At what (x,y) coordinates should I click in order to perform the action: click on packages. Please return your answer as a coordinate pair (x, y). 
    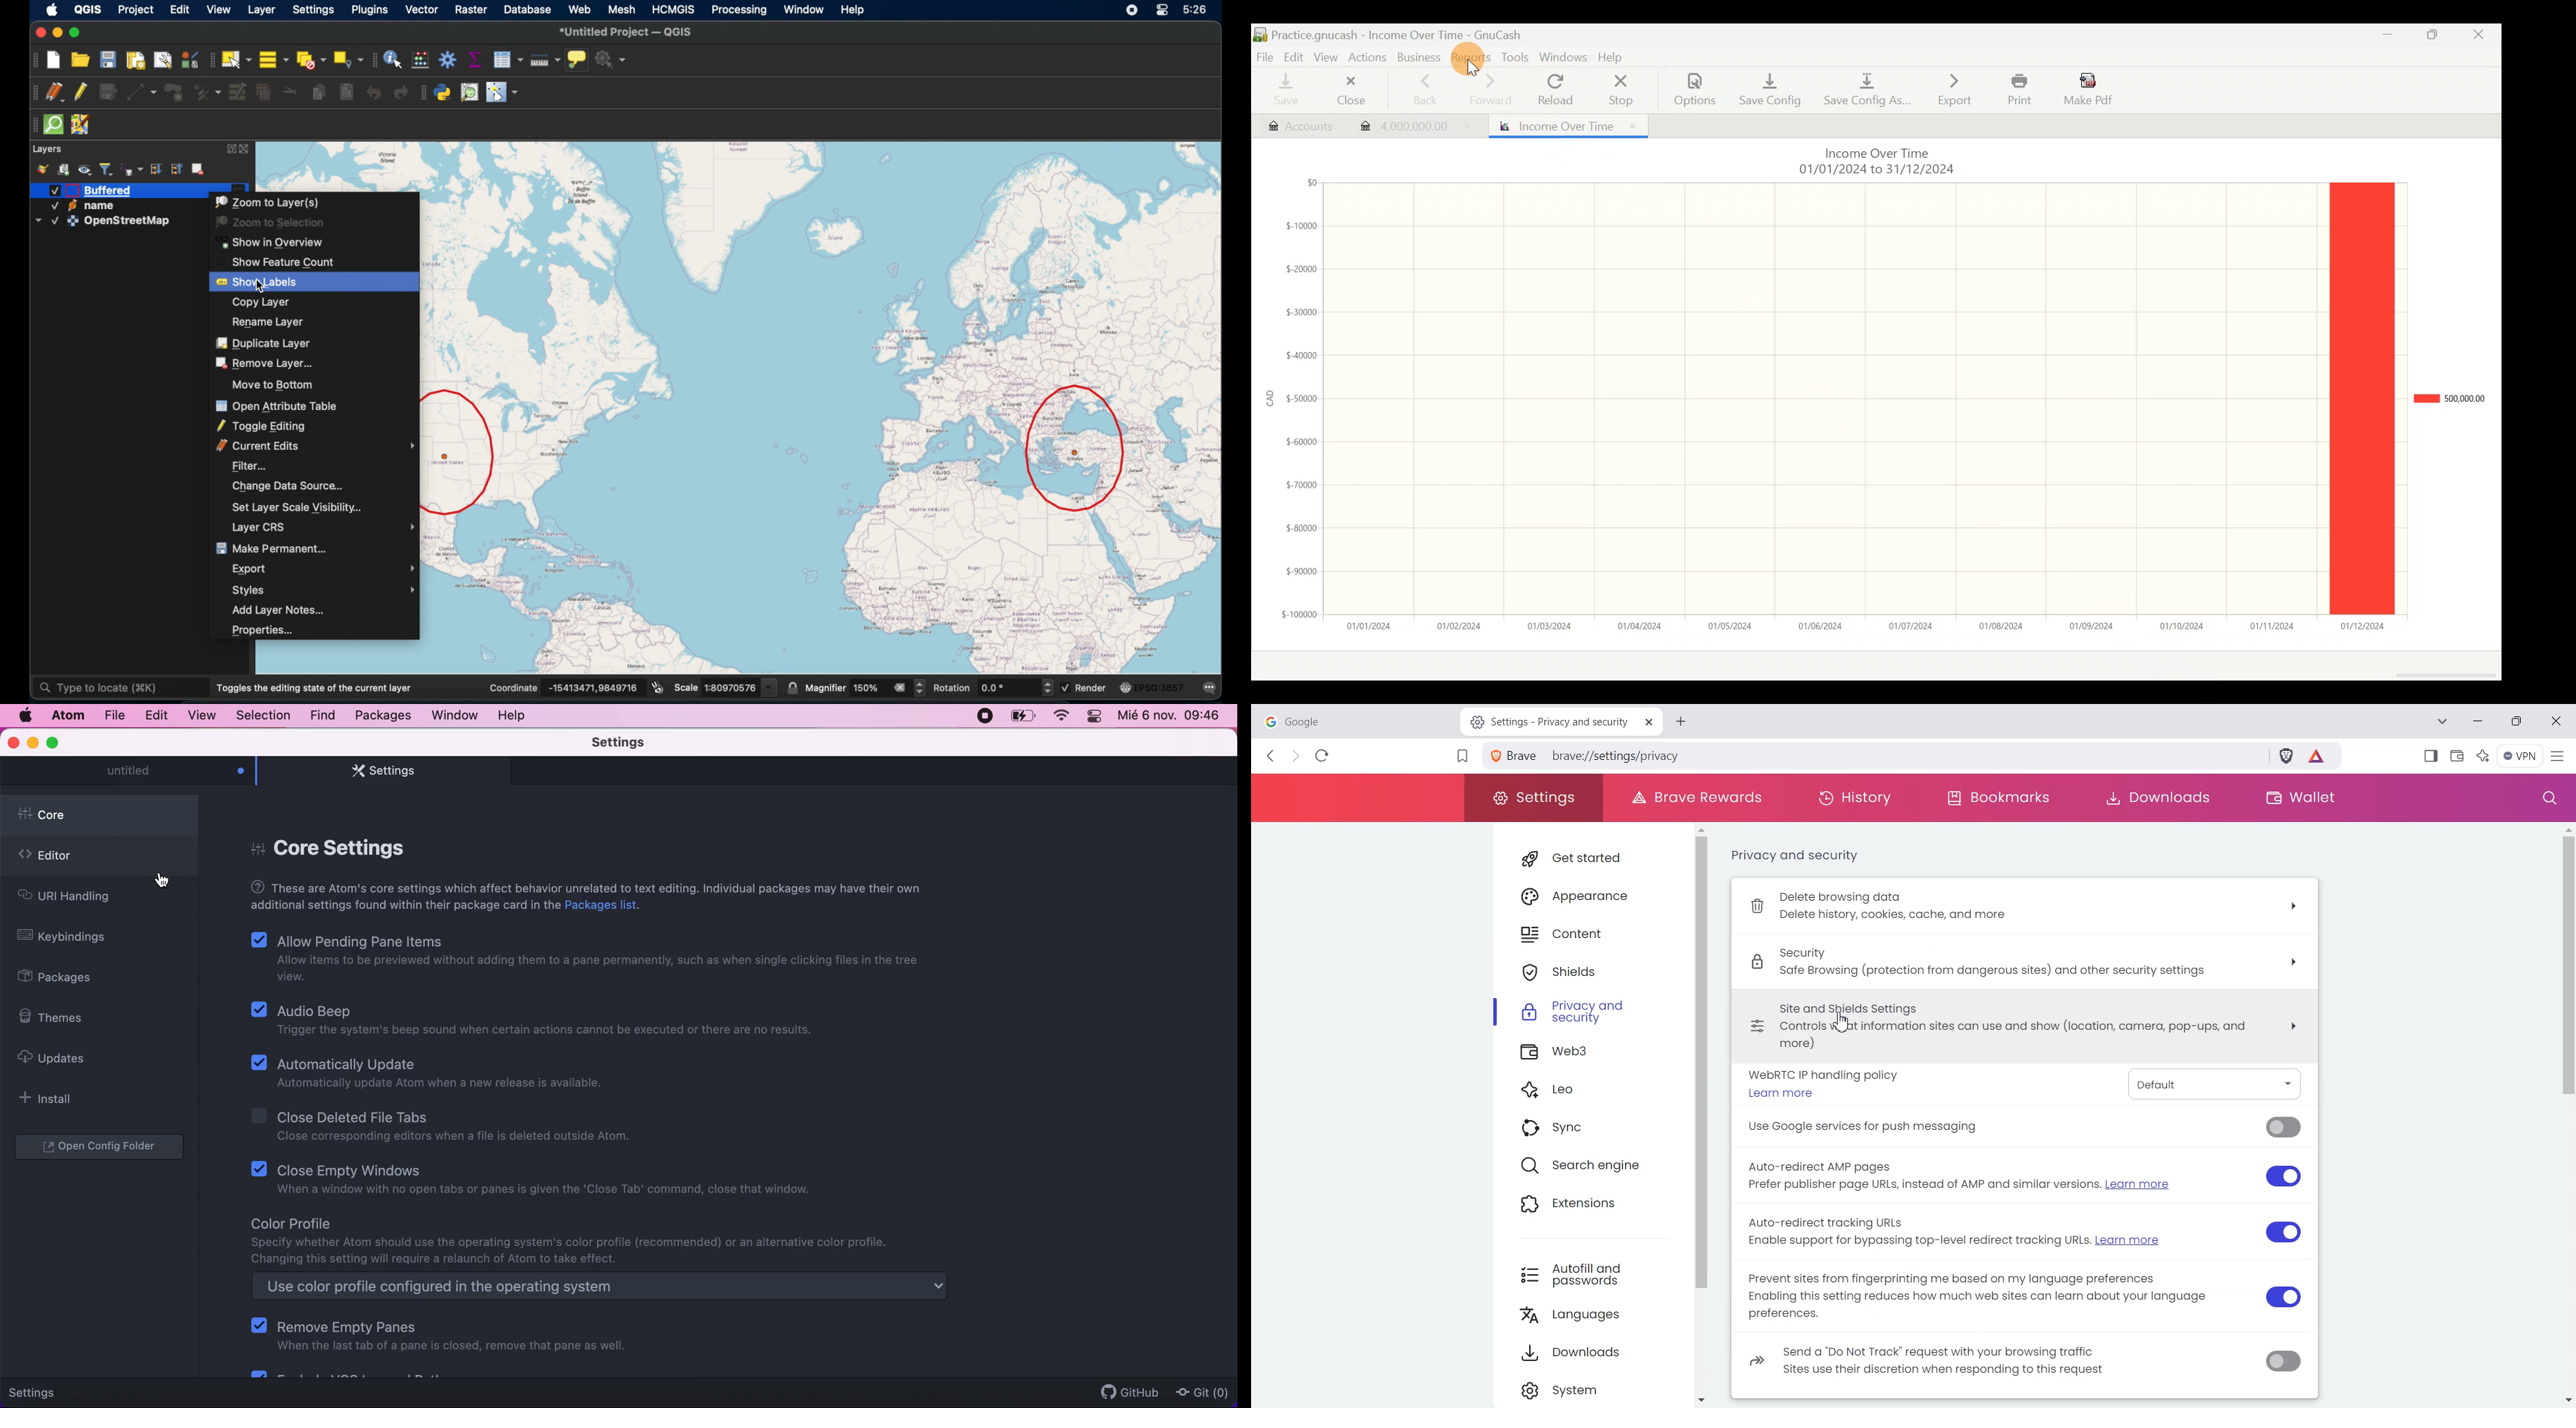
    Looking at the image, I should click on (63, 977).